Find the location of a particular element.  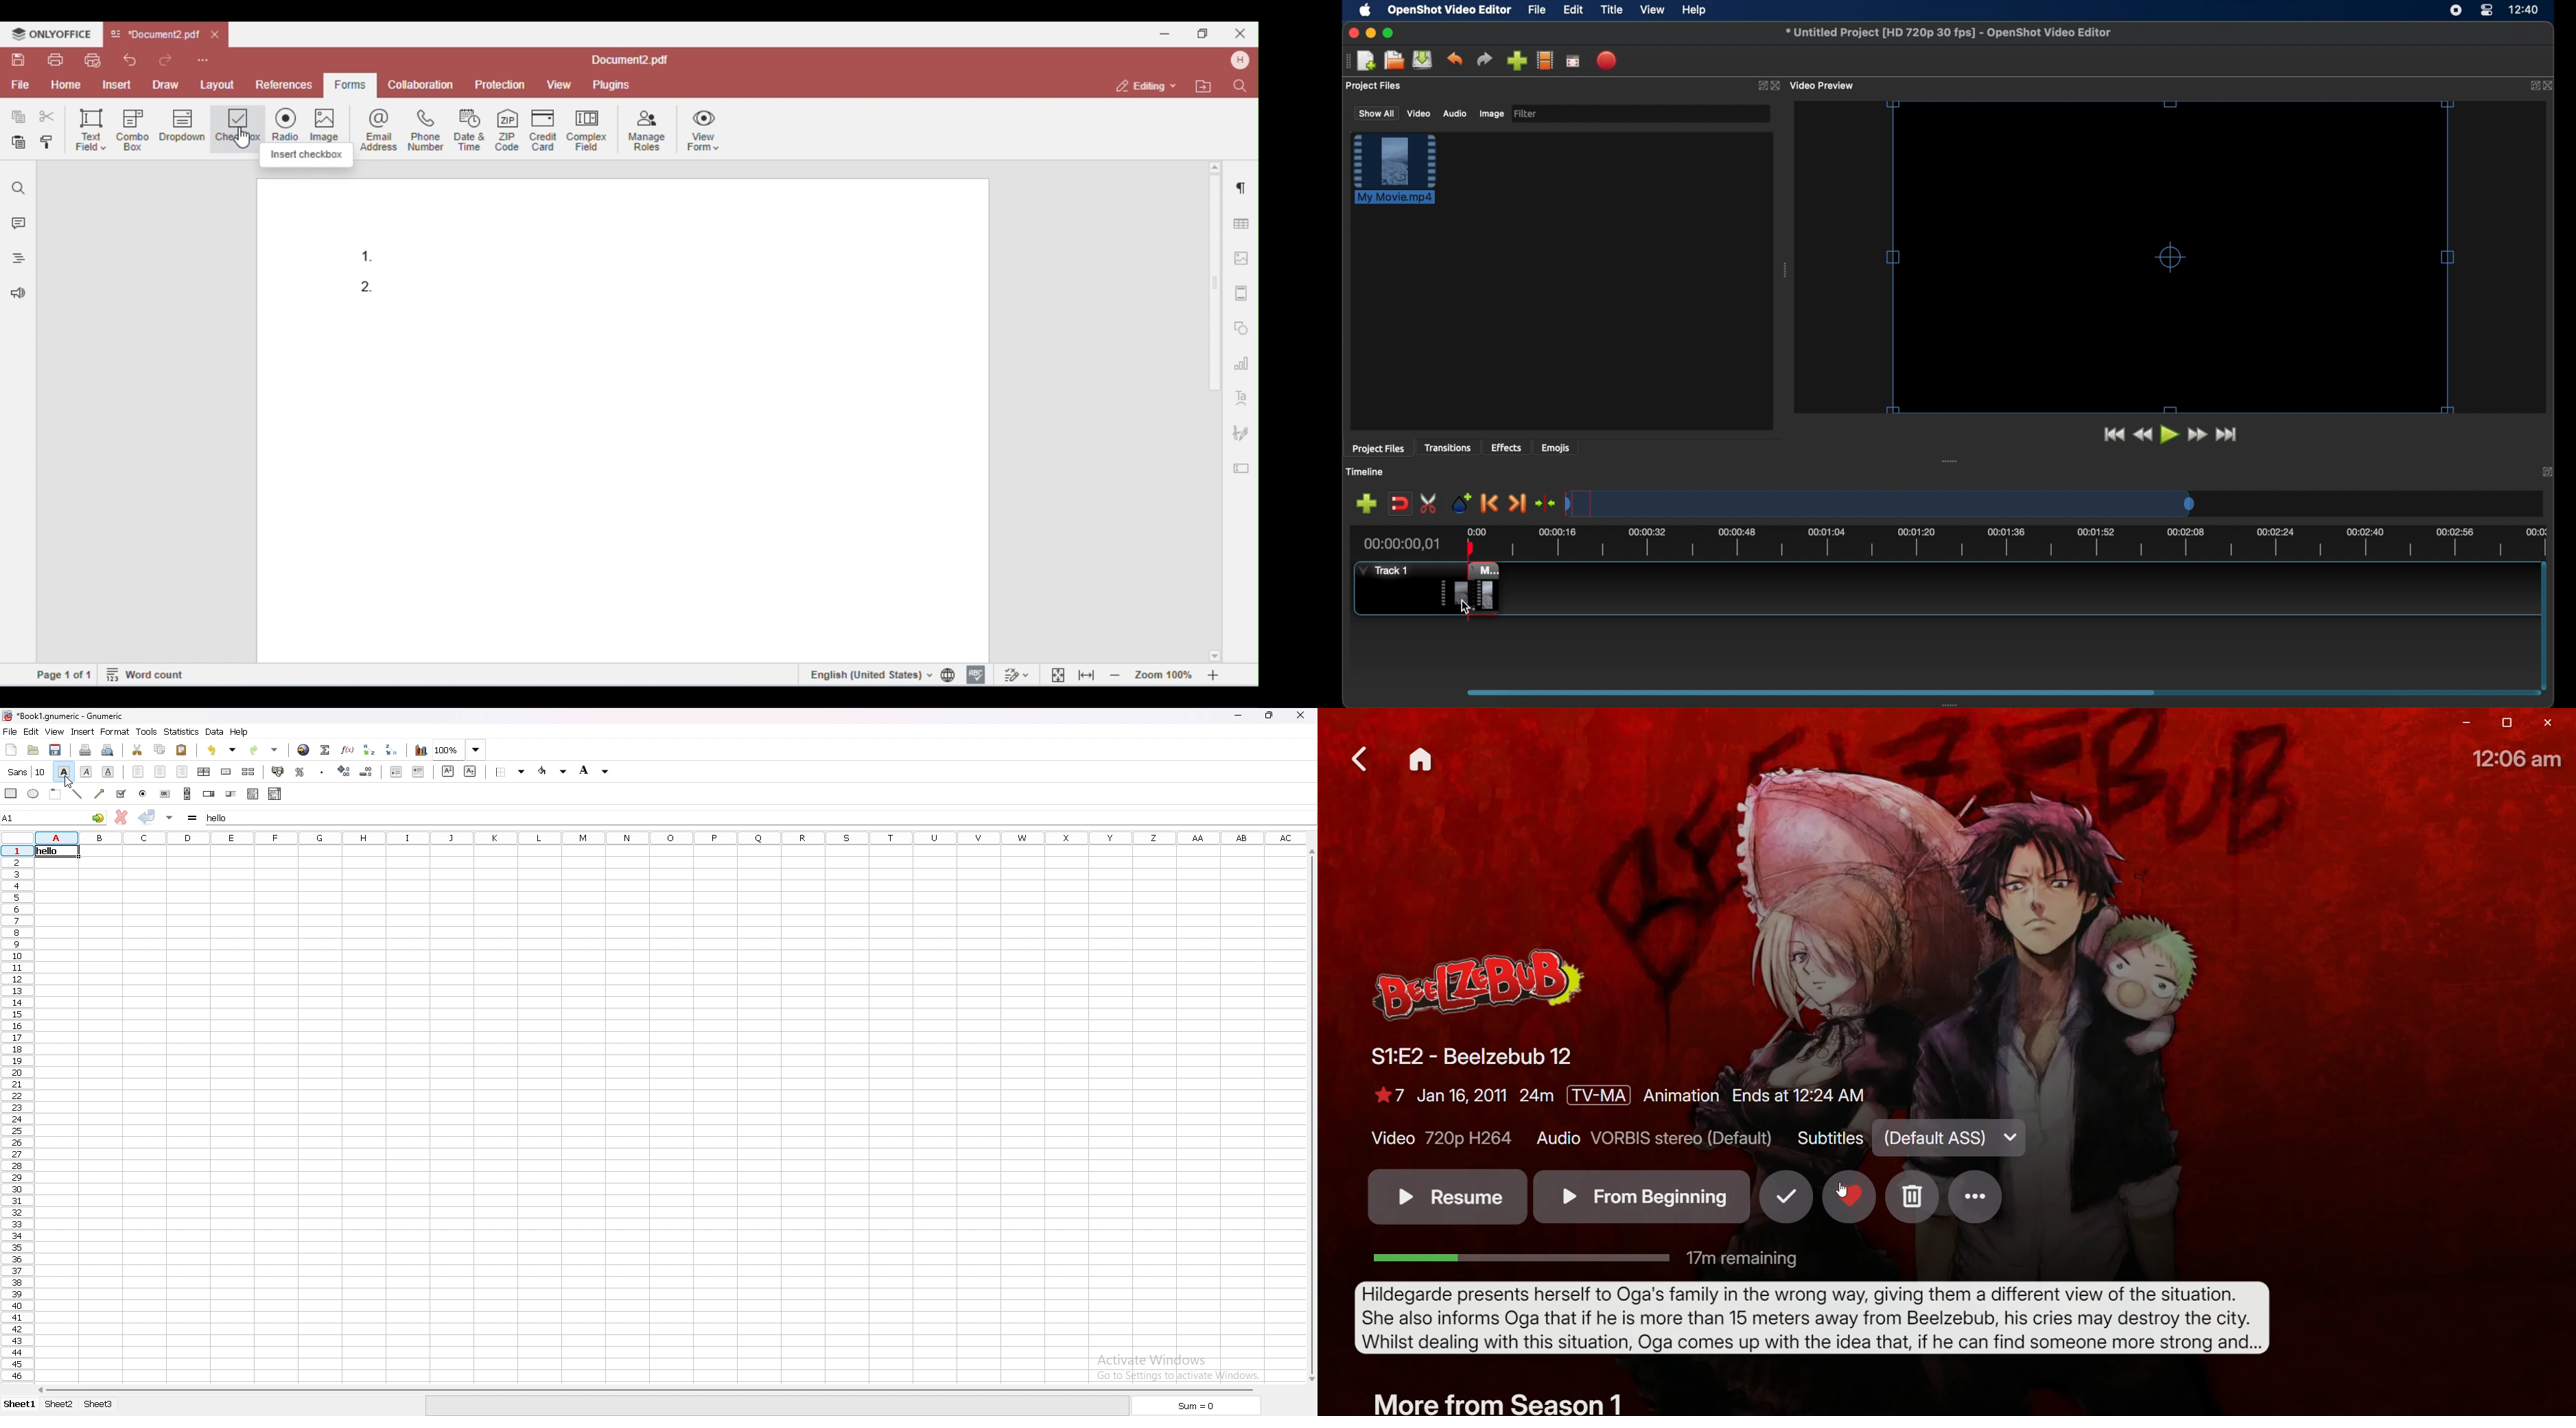

superscript is located at coordinates (448, 772).